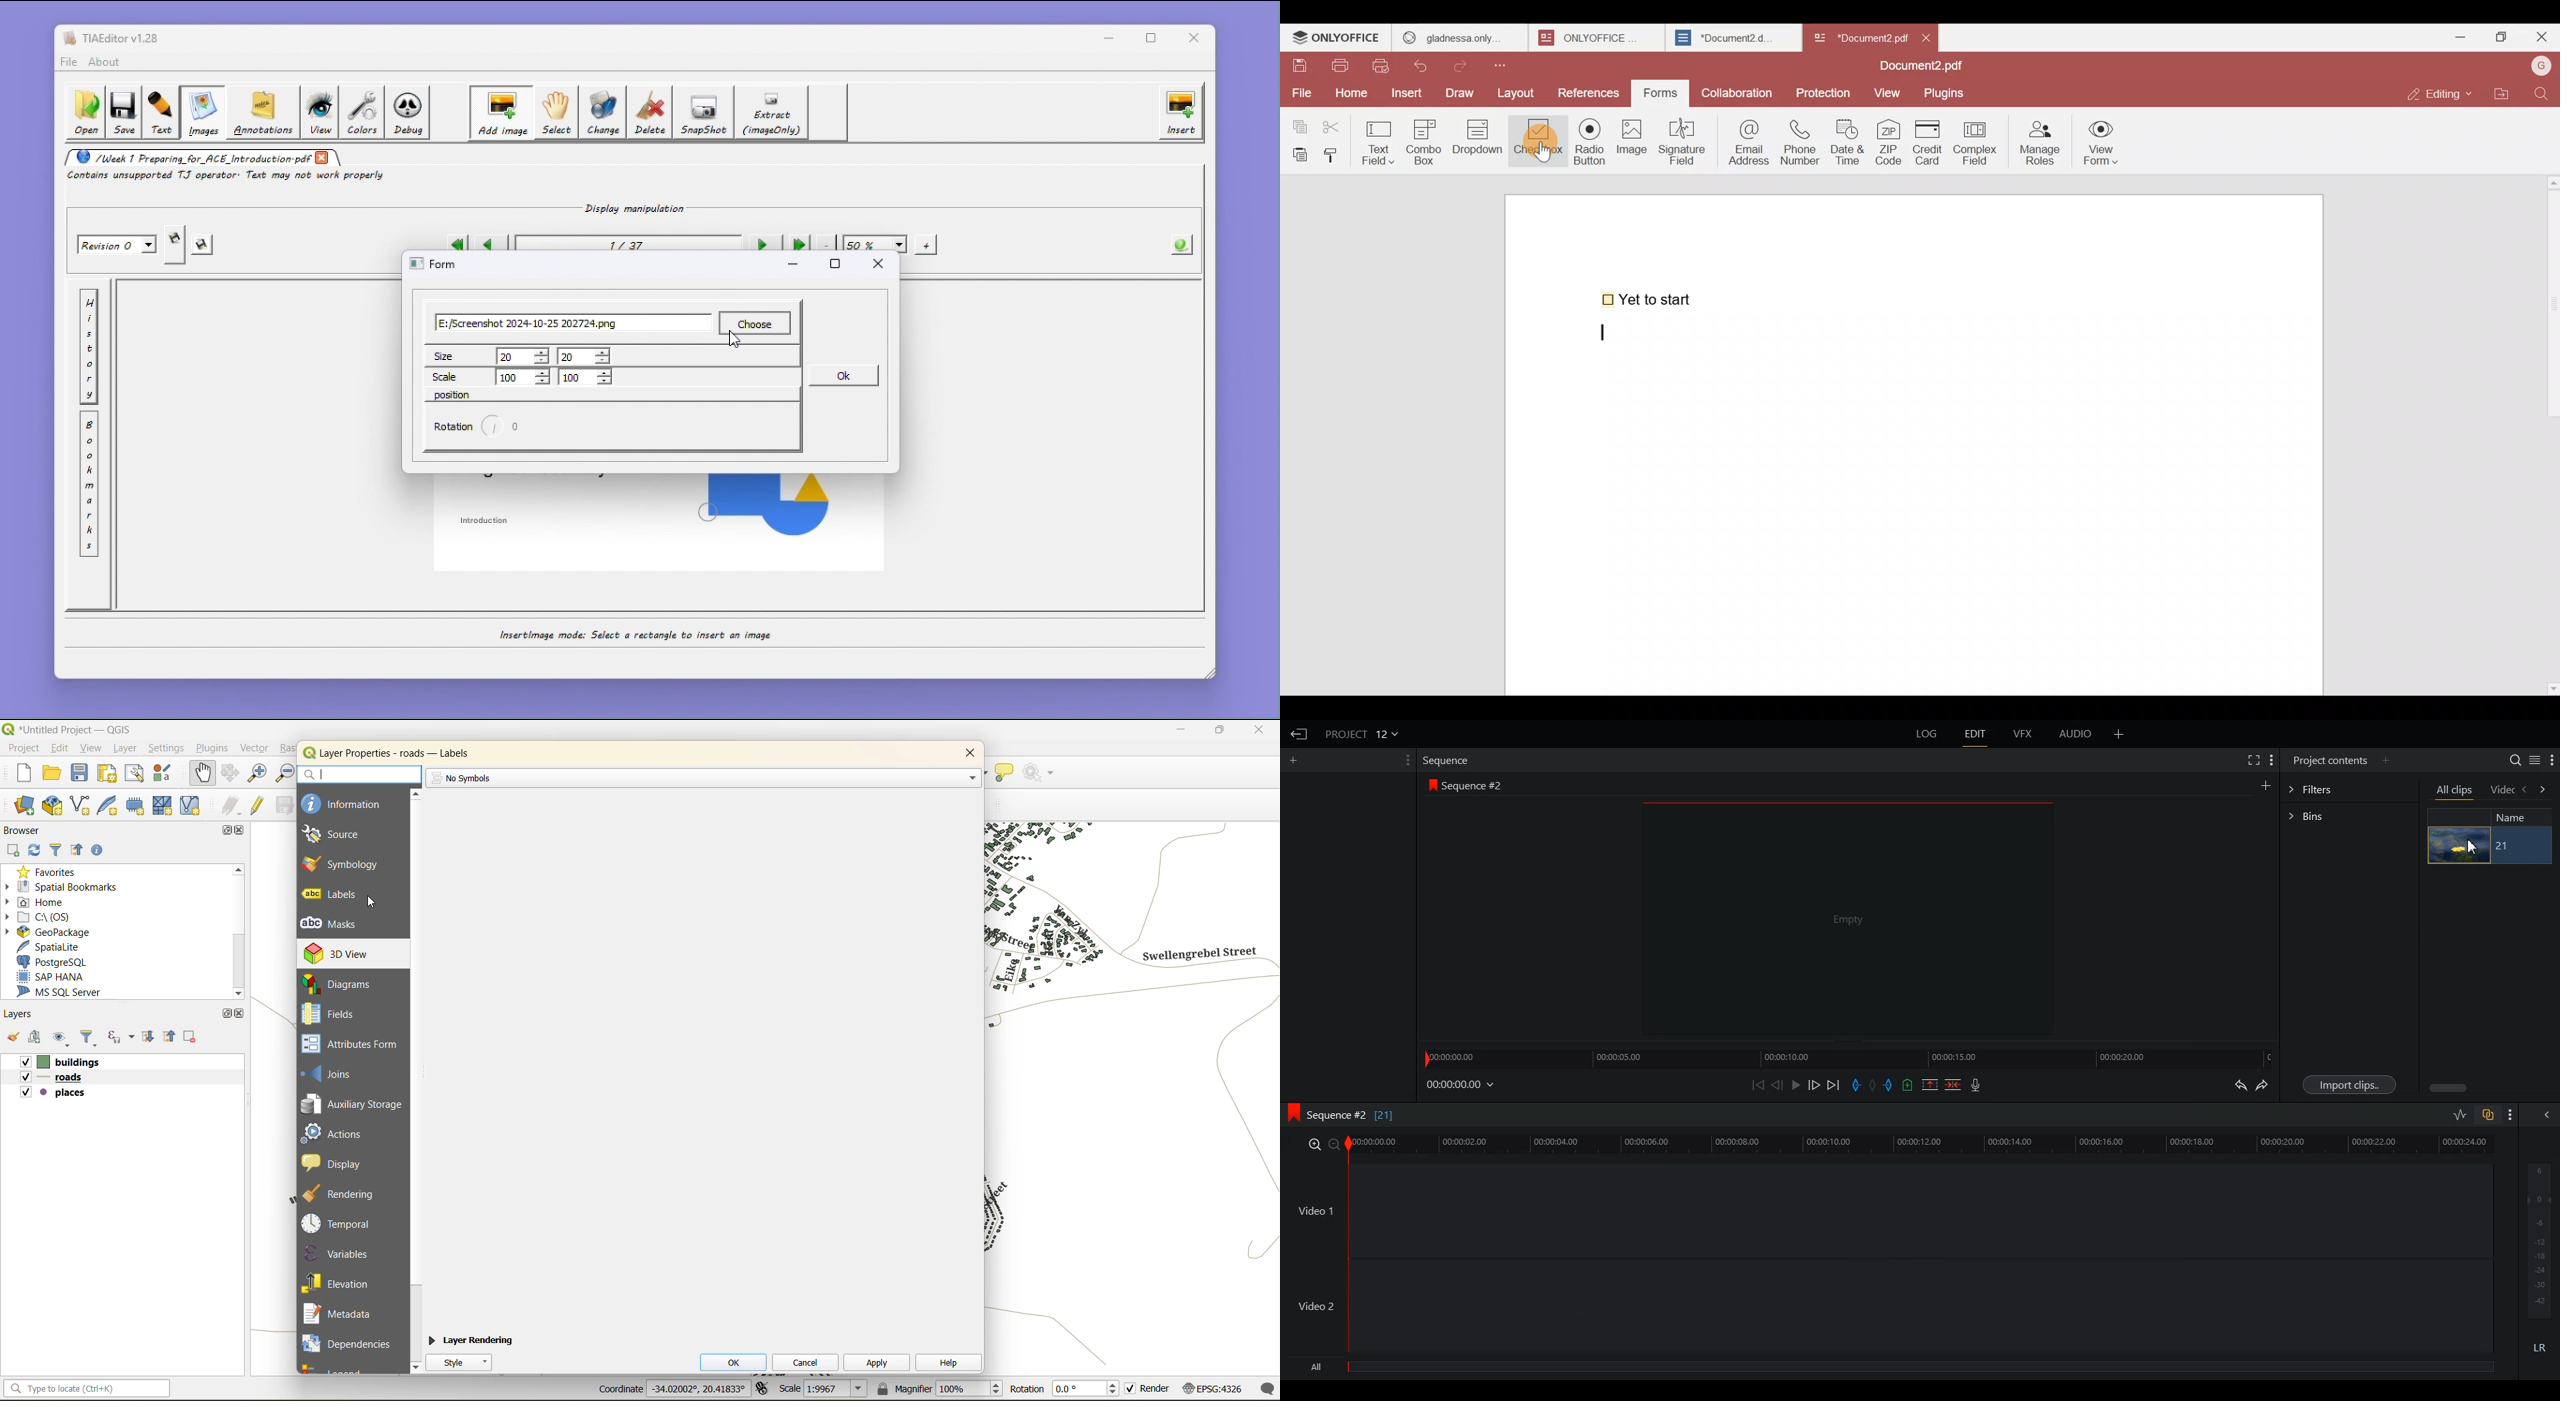 This screenshot has height=1428, width=2576. I want to click on First page, so click(456, 245).